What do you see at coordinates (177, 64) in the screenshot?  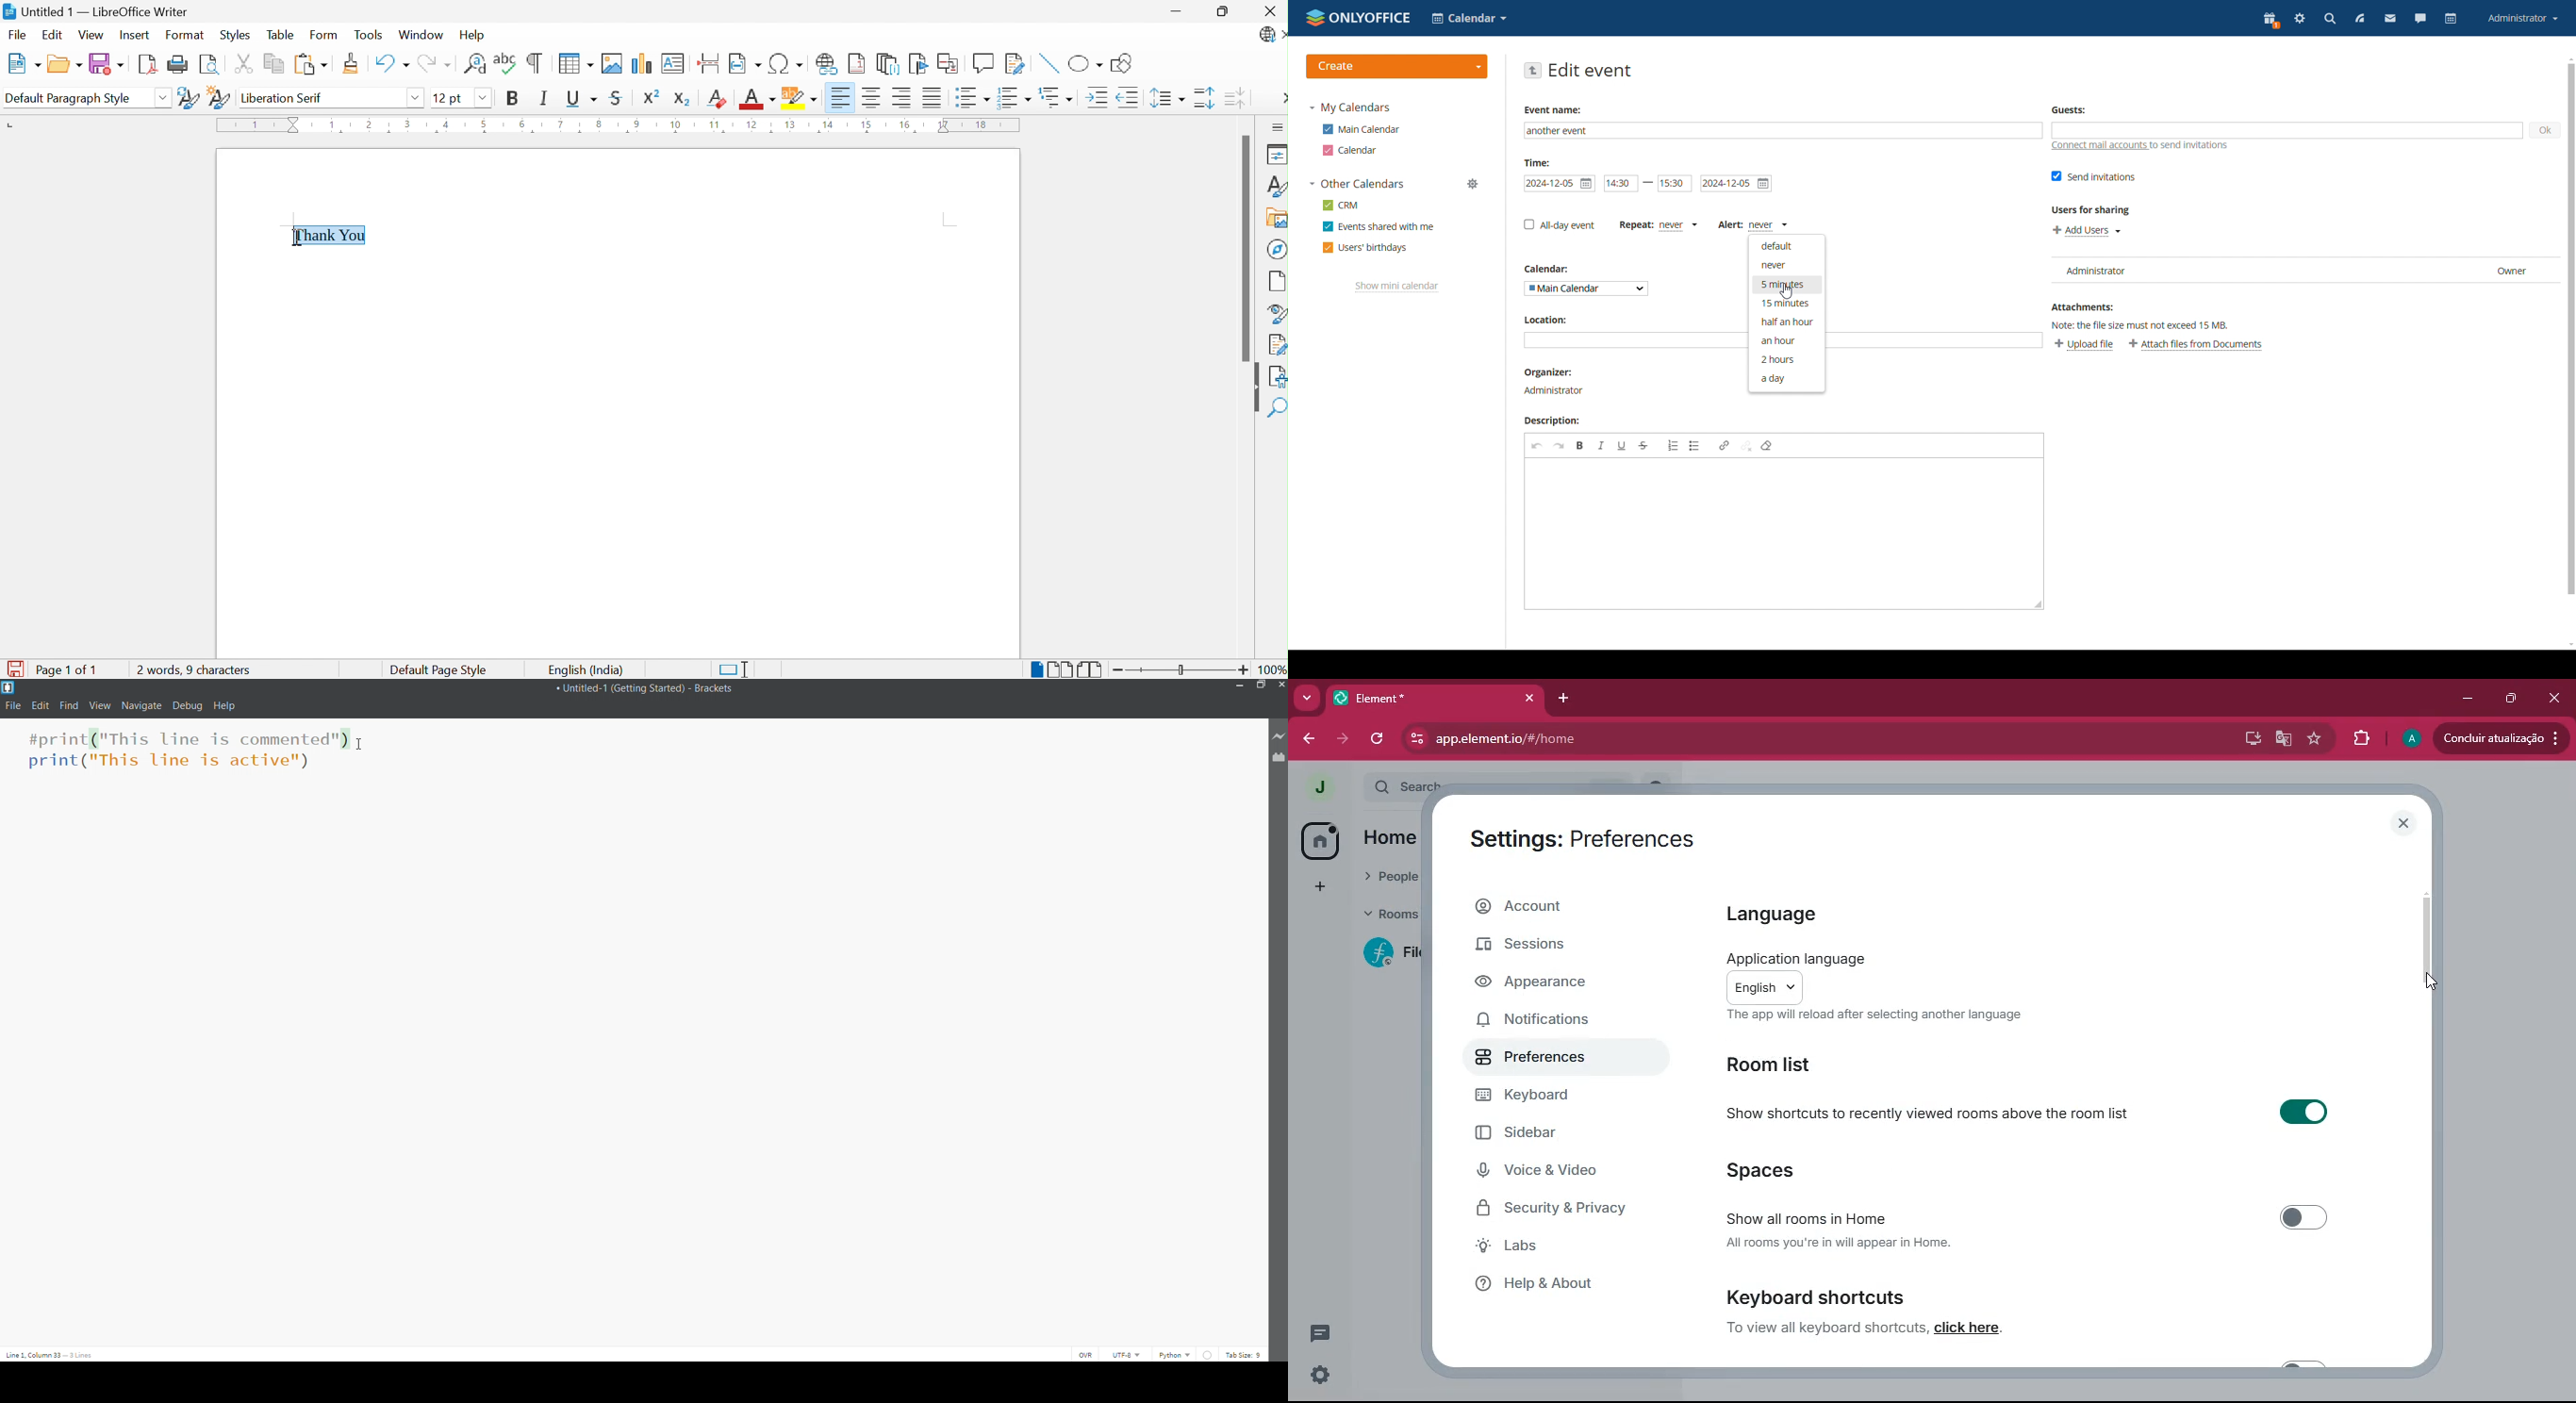 I see `Print` at bounding box center [177, 64].